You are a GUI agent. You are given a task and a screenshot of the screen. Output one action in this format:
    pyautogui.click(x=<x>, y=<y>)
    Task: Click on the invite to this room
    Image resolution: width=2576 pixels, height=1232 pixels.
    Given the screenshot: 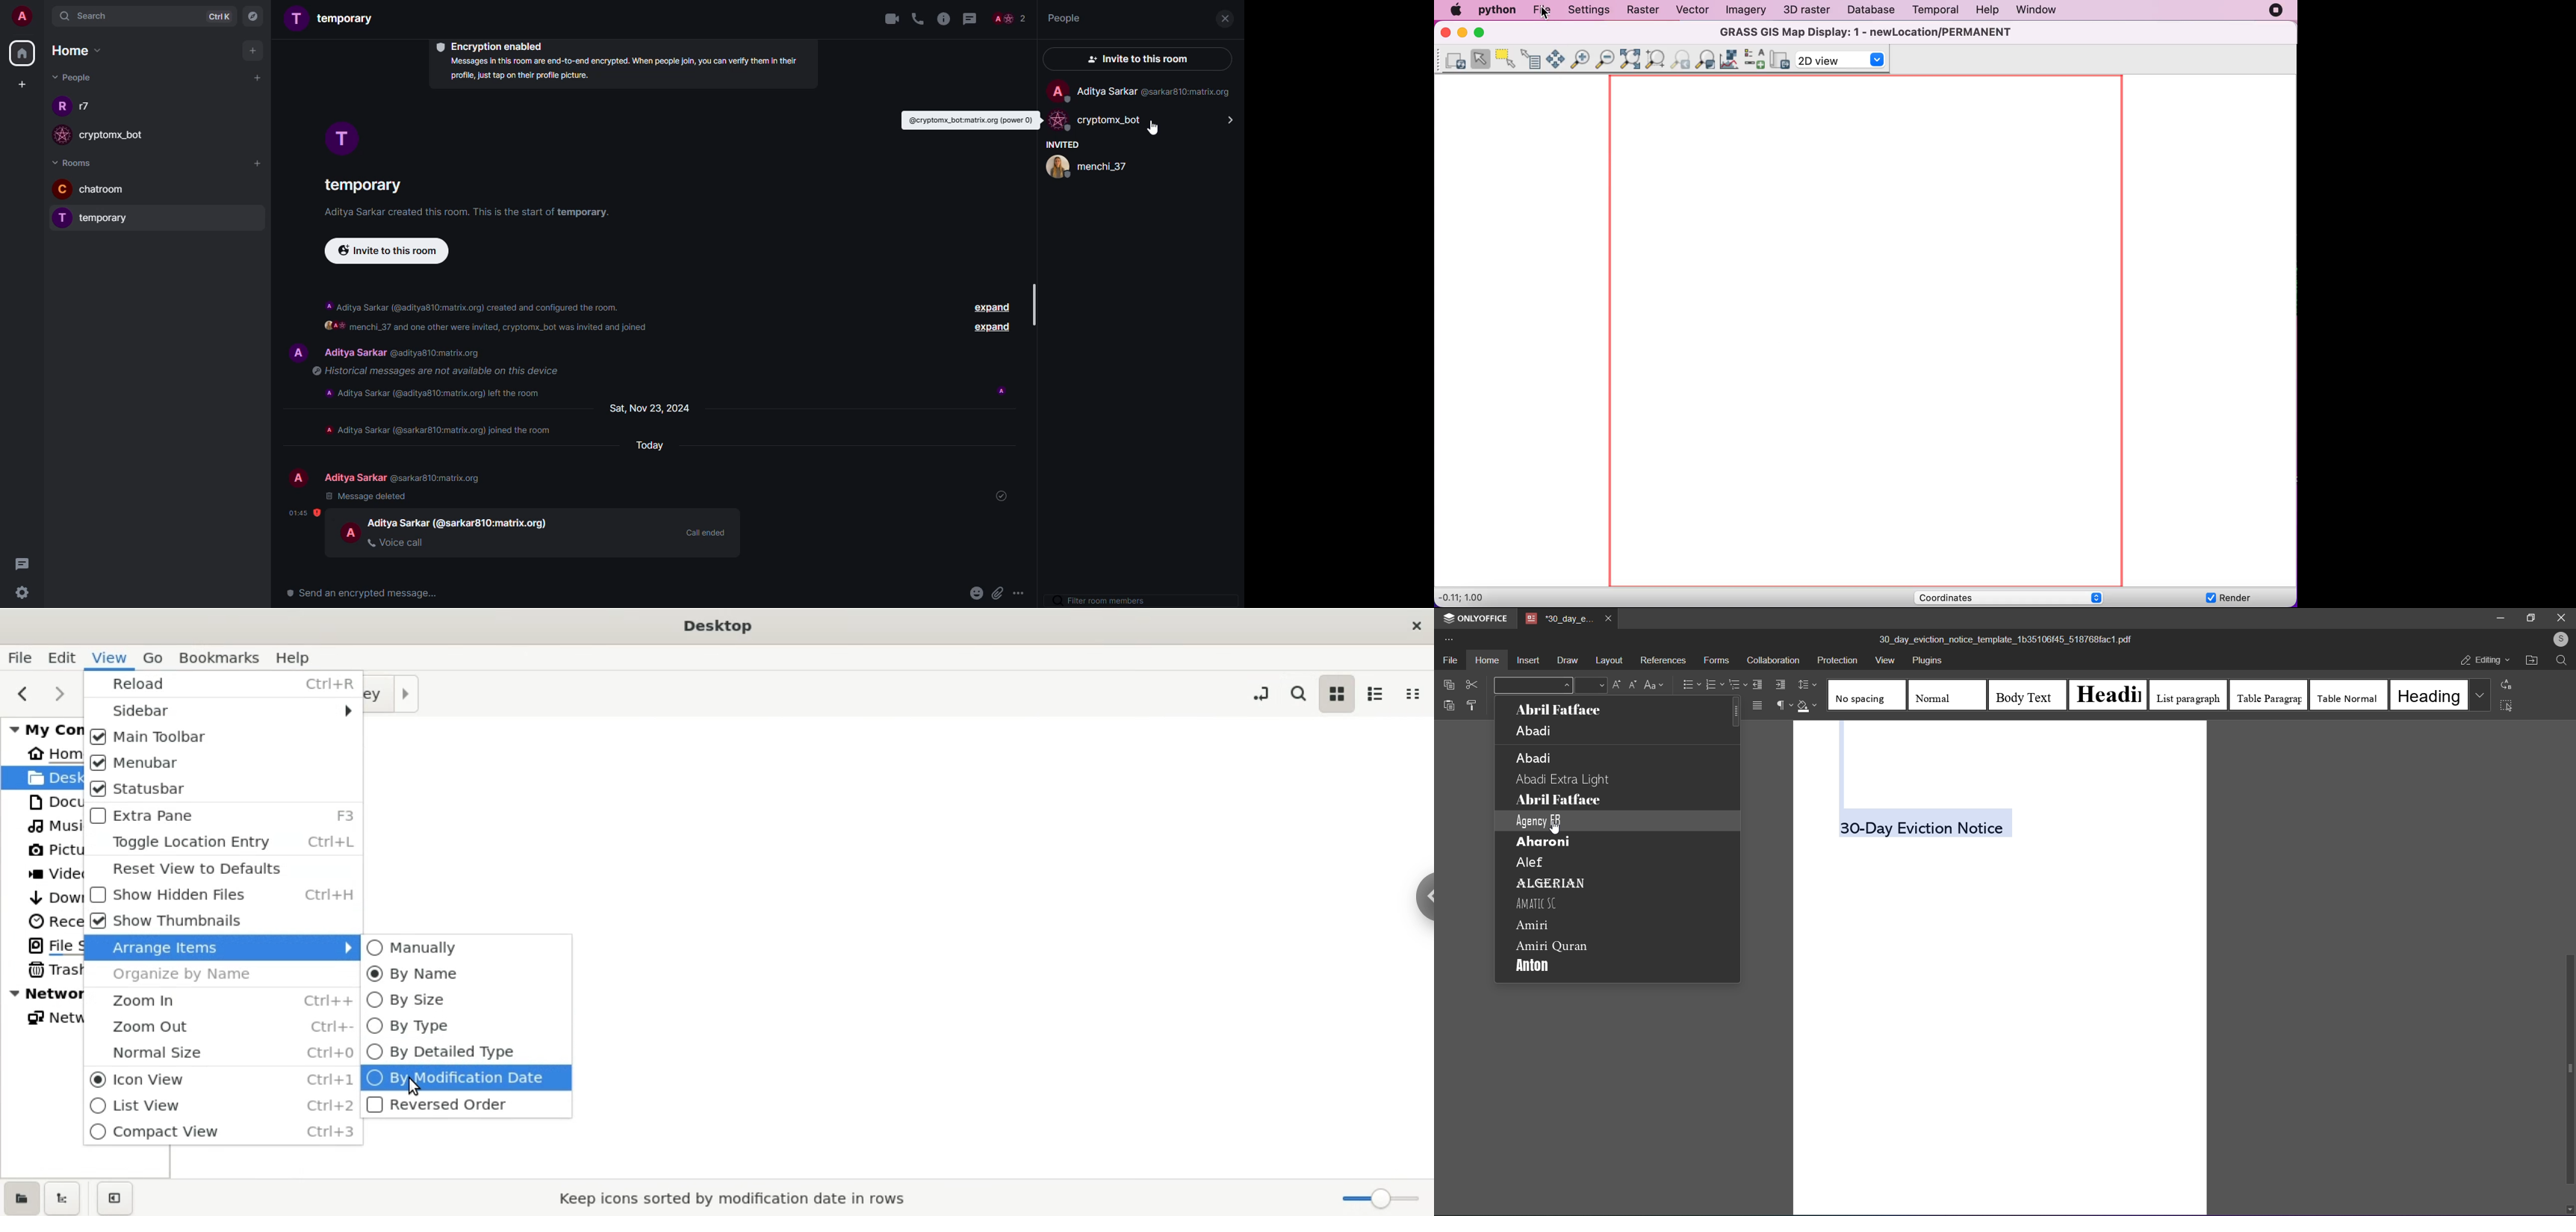 What is the action you would take?
    pyautogui.click(x=1137, y=58)
    